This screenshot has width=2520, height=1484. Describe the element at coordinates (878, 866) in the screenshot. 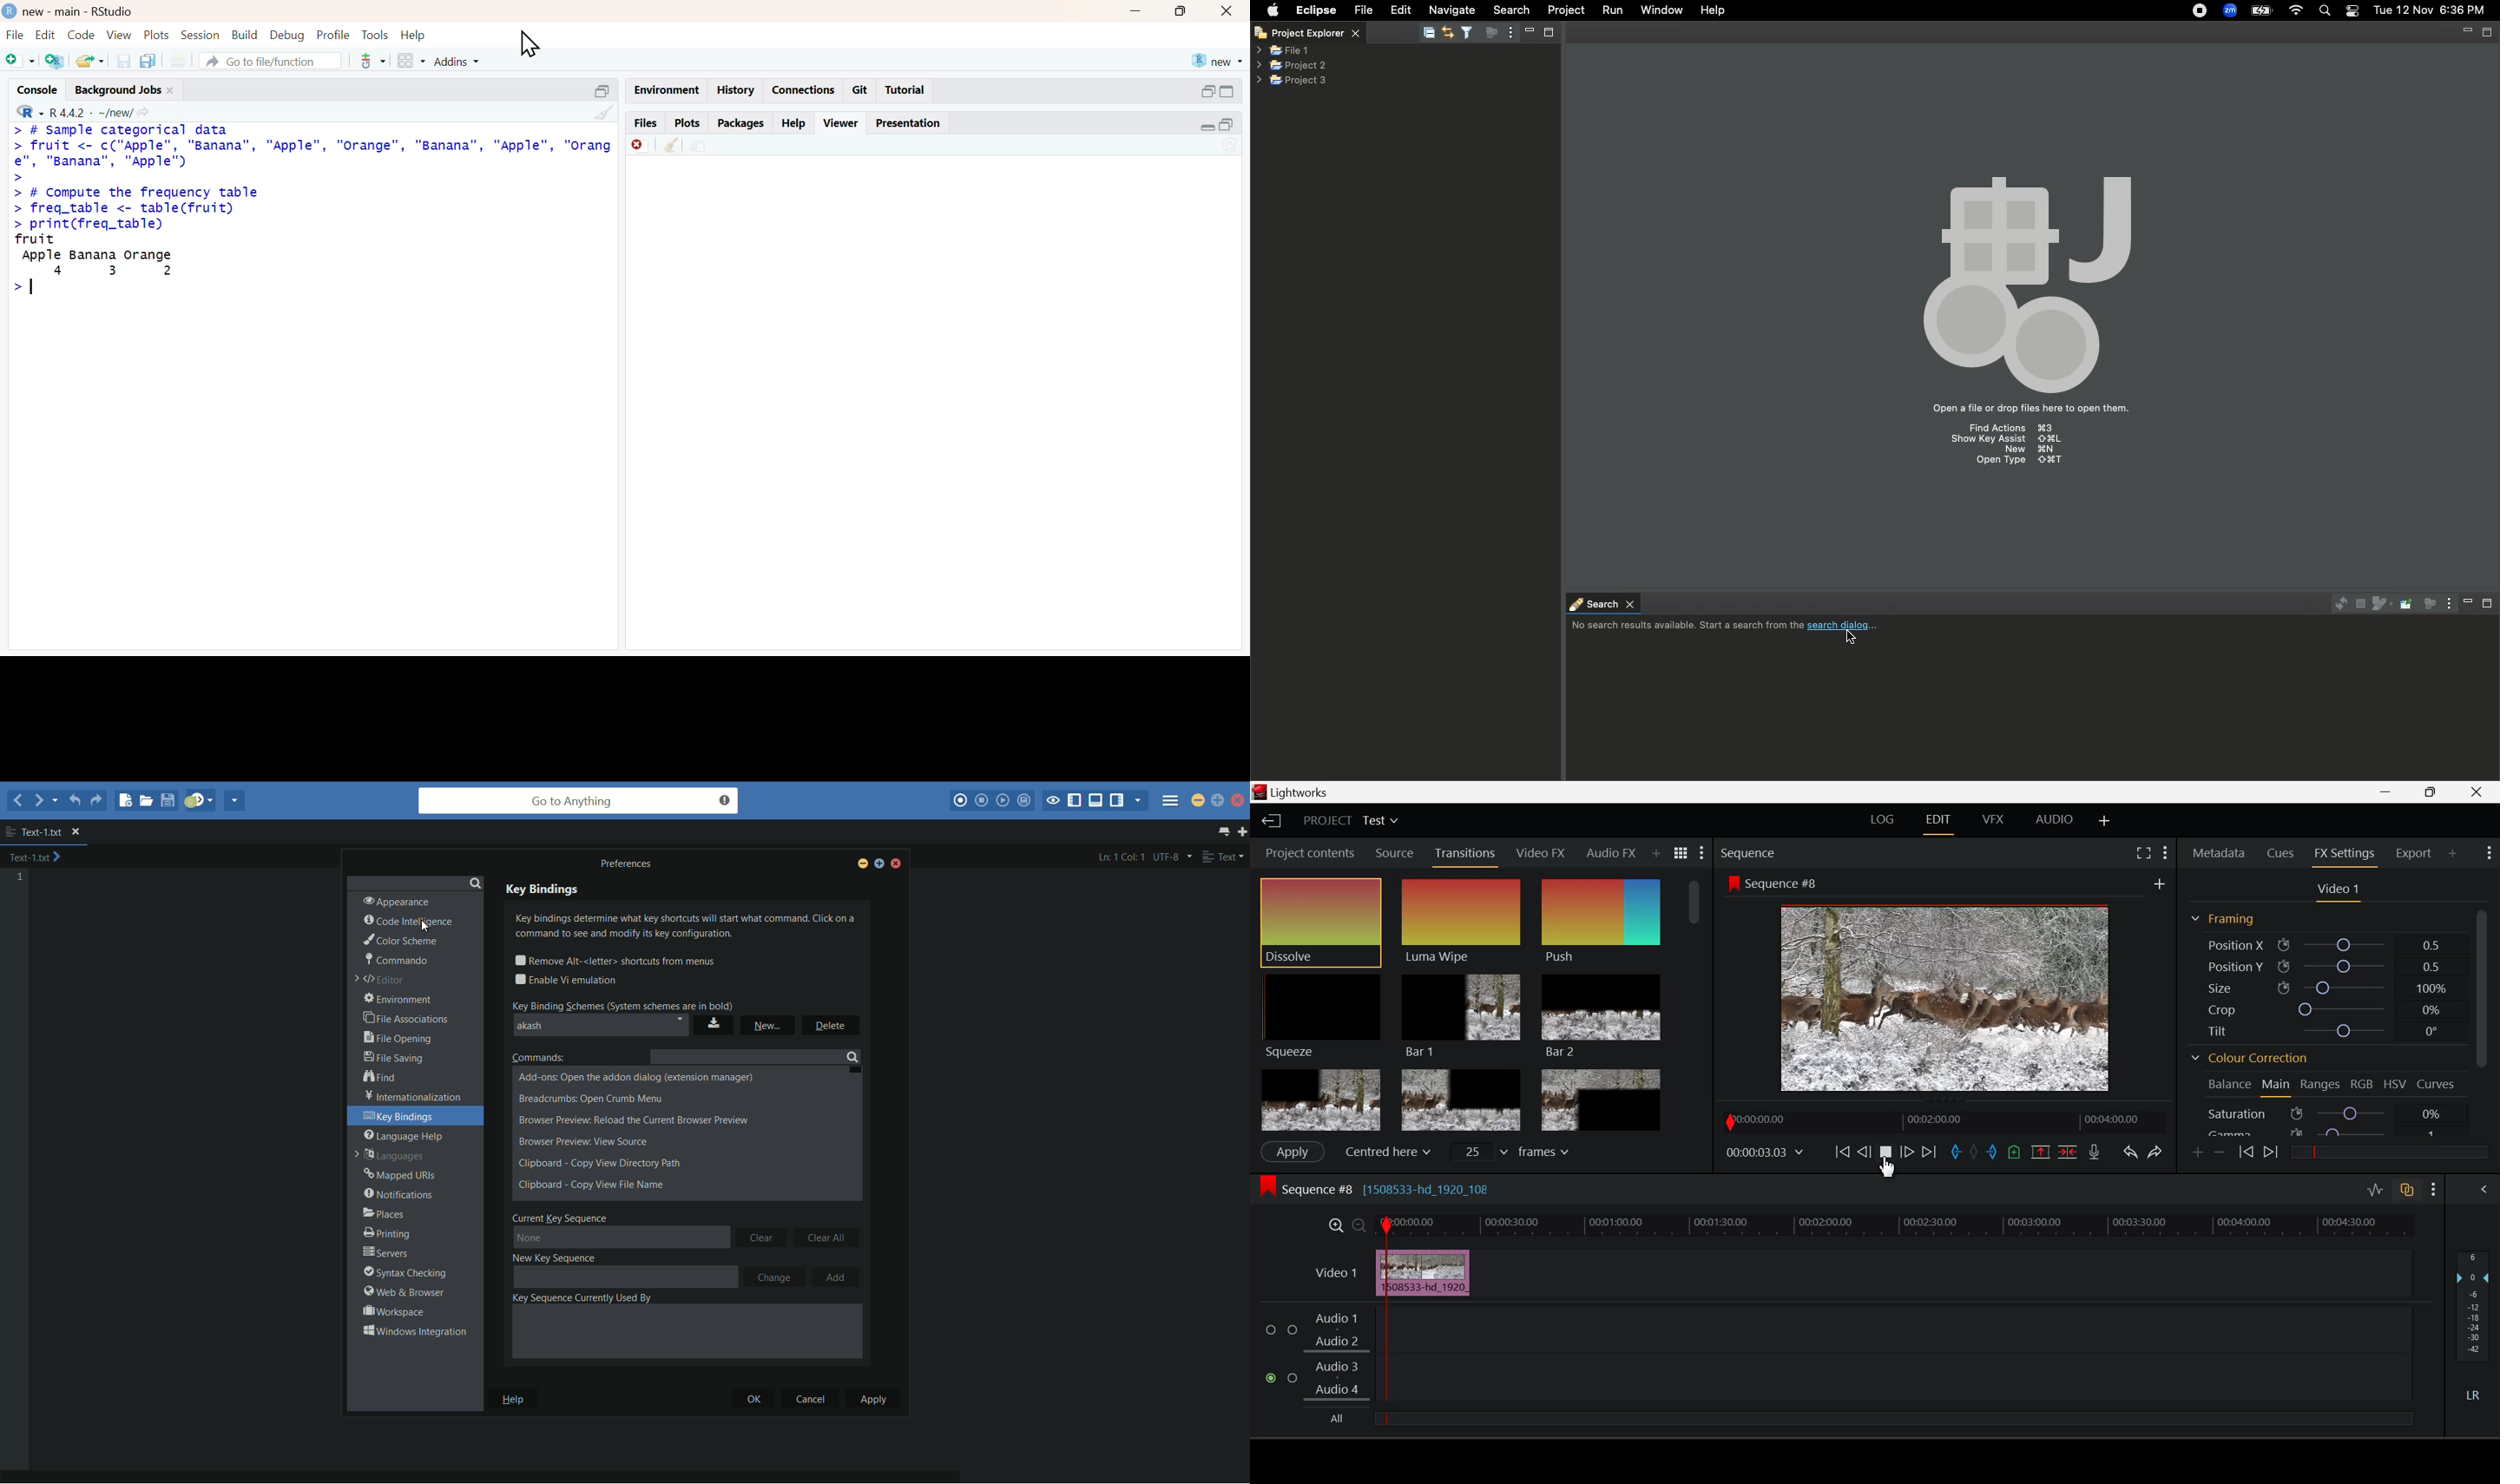

I see `maximize` at that location.